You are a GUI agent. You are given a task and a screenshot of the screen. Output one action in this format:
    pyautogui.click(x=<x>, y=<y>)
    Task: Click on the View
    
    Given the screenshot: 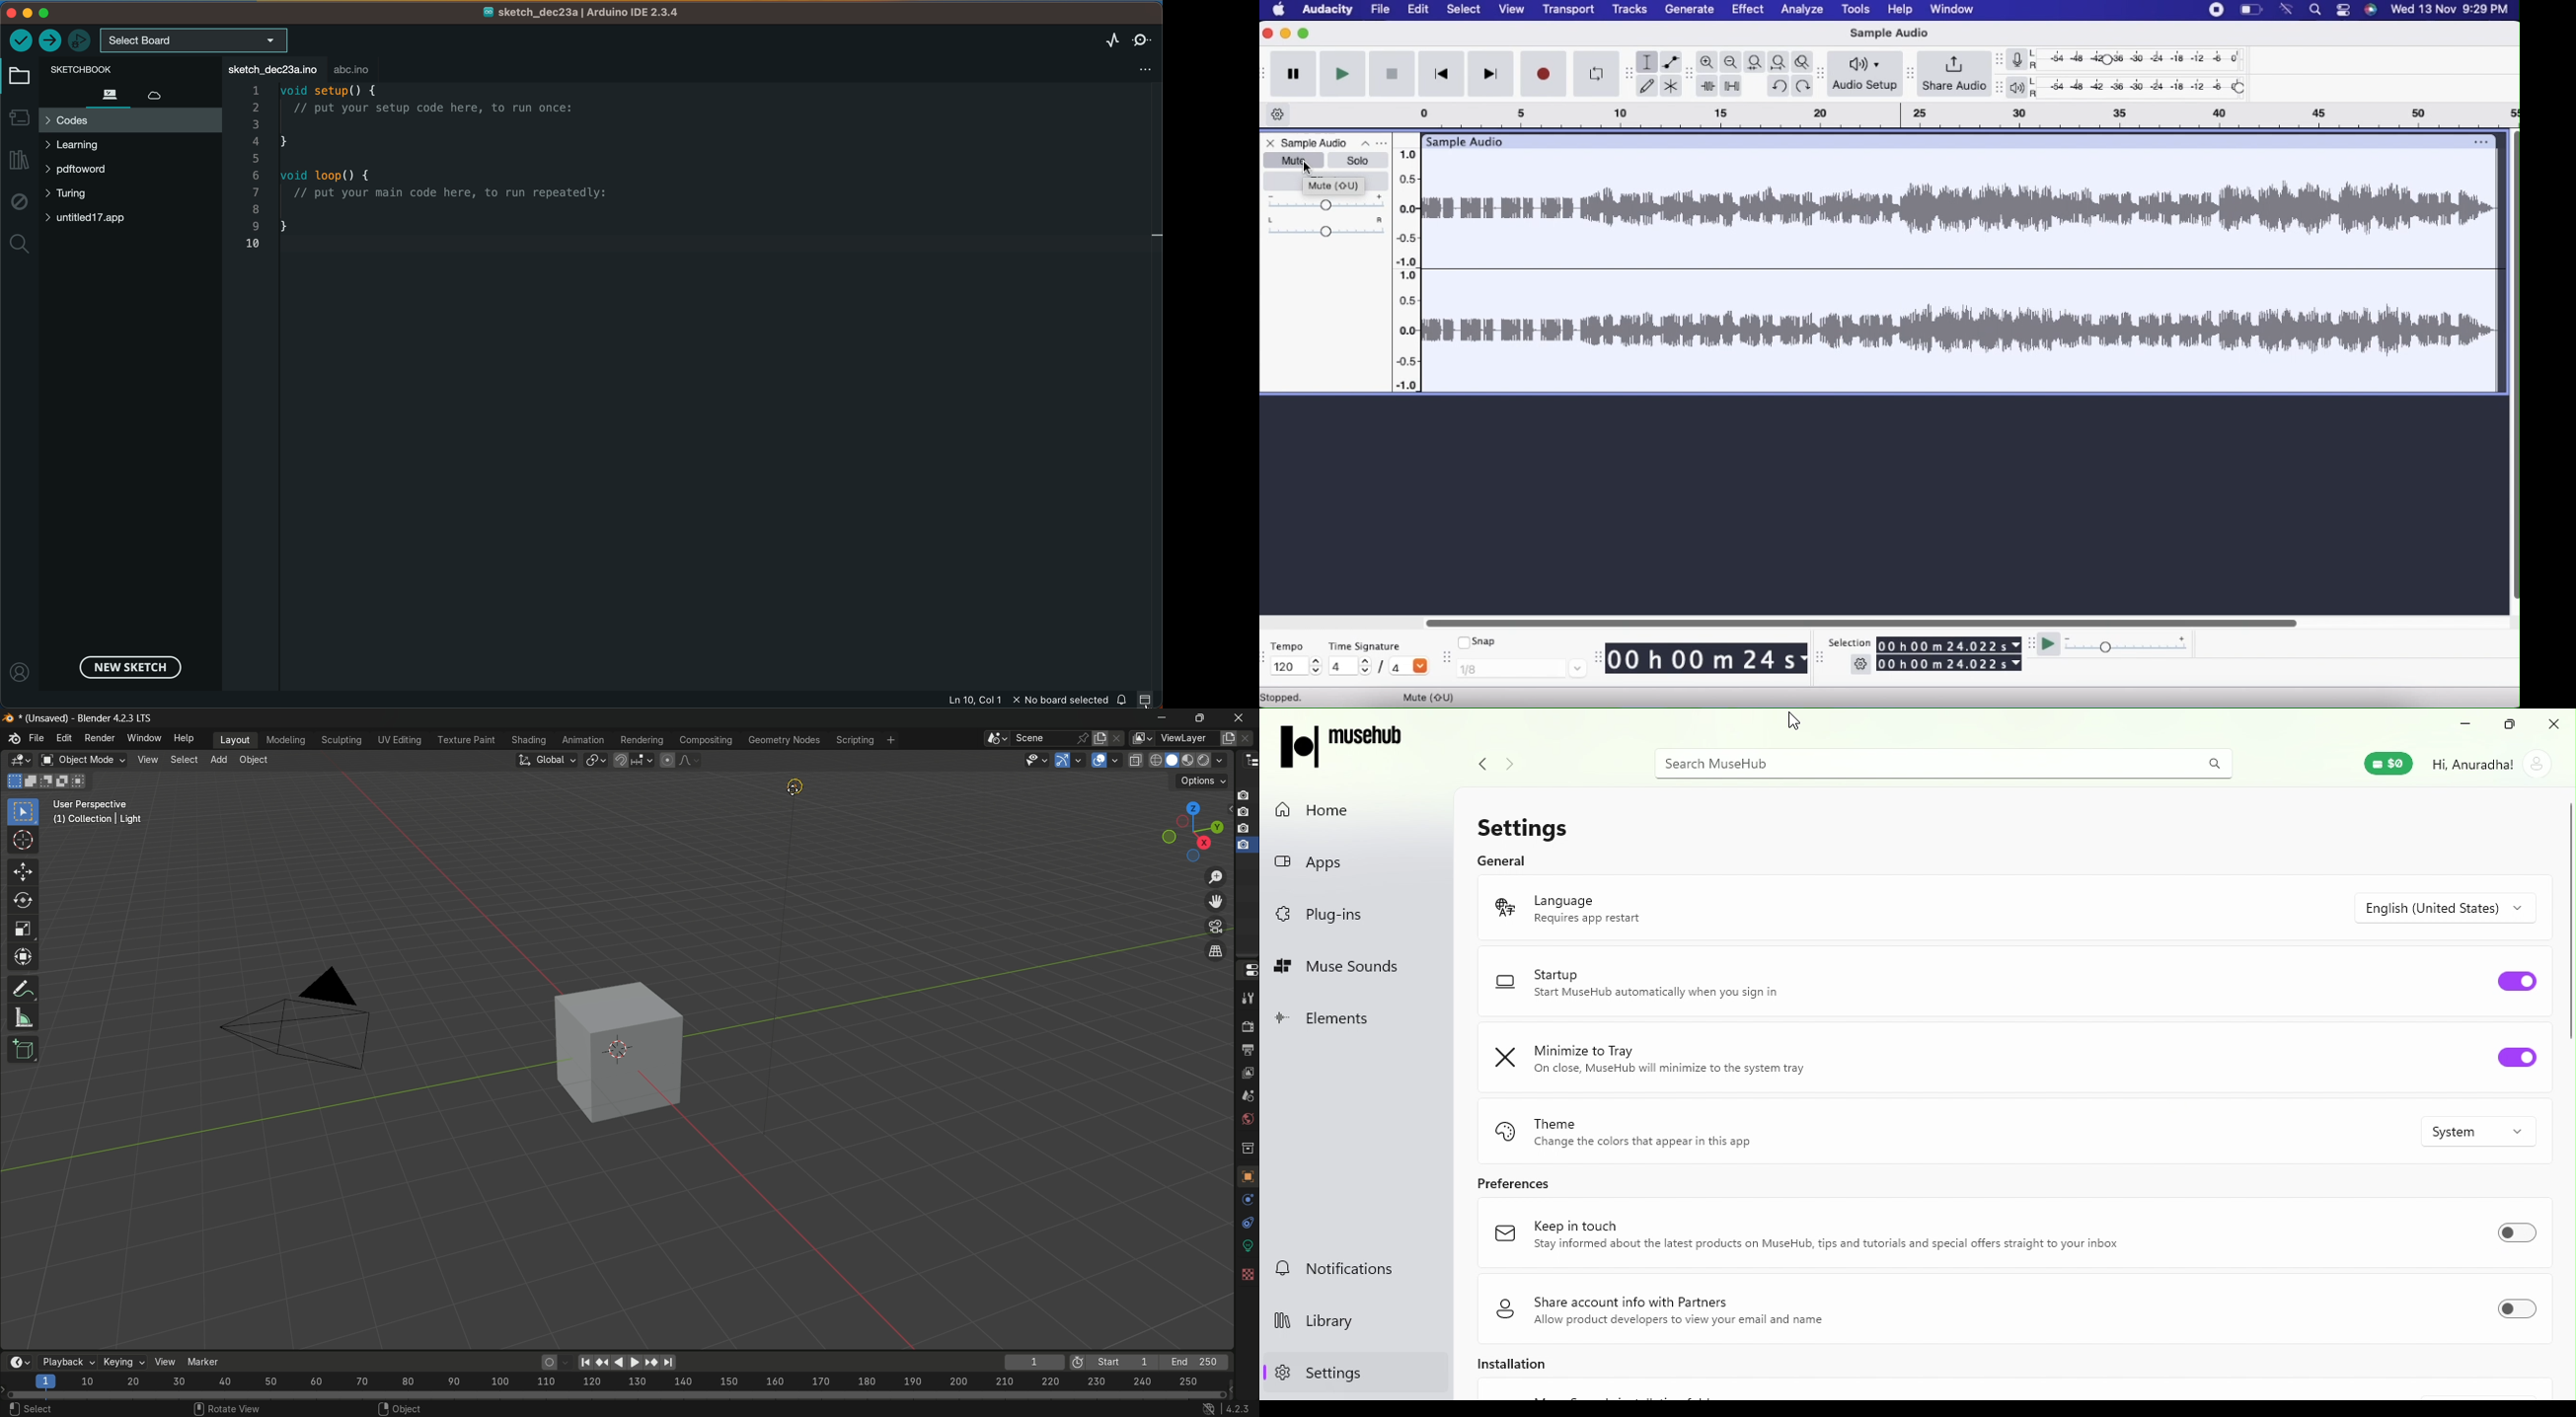 What is the action you would take?
    pyautogui.click(x=1513, y=9)
    